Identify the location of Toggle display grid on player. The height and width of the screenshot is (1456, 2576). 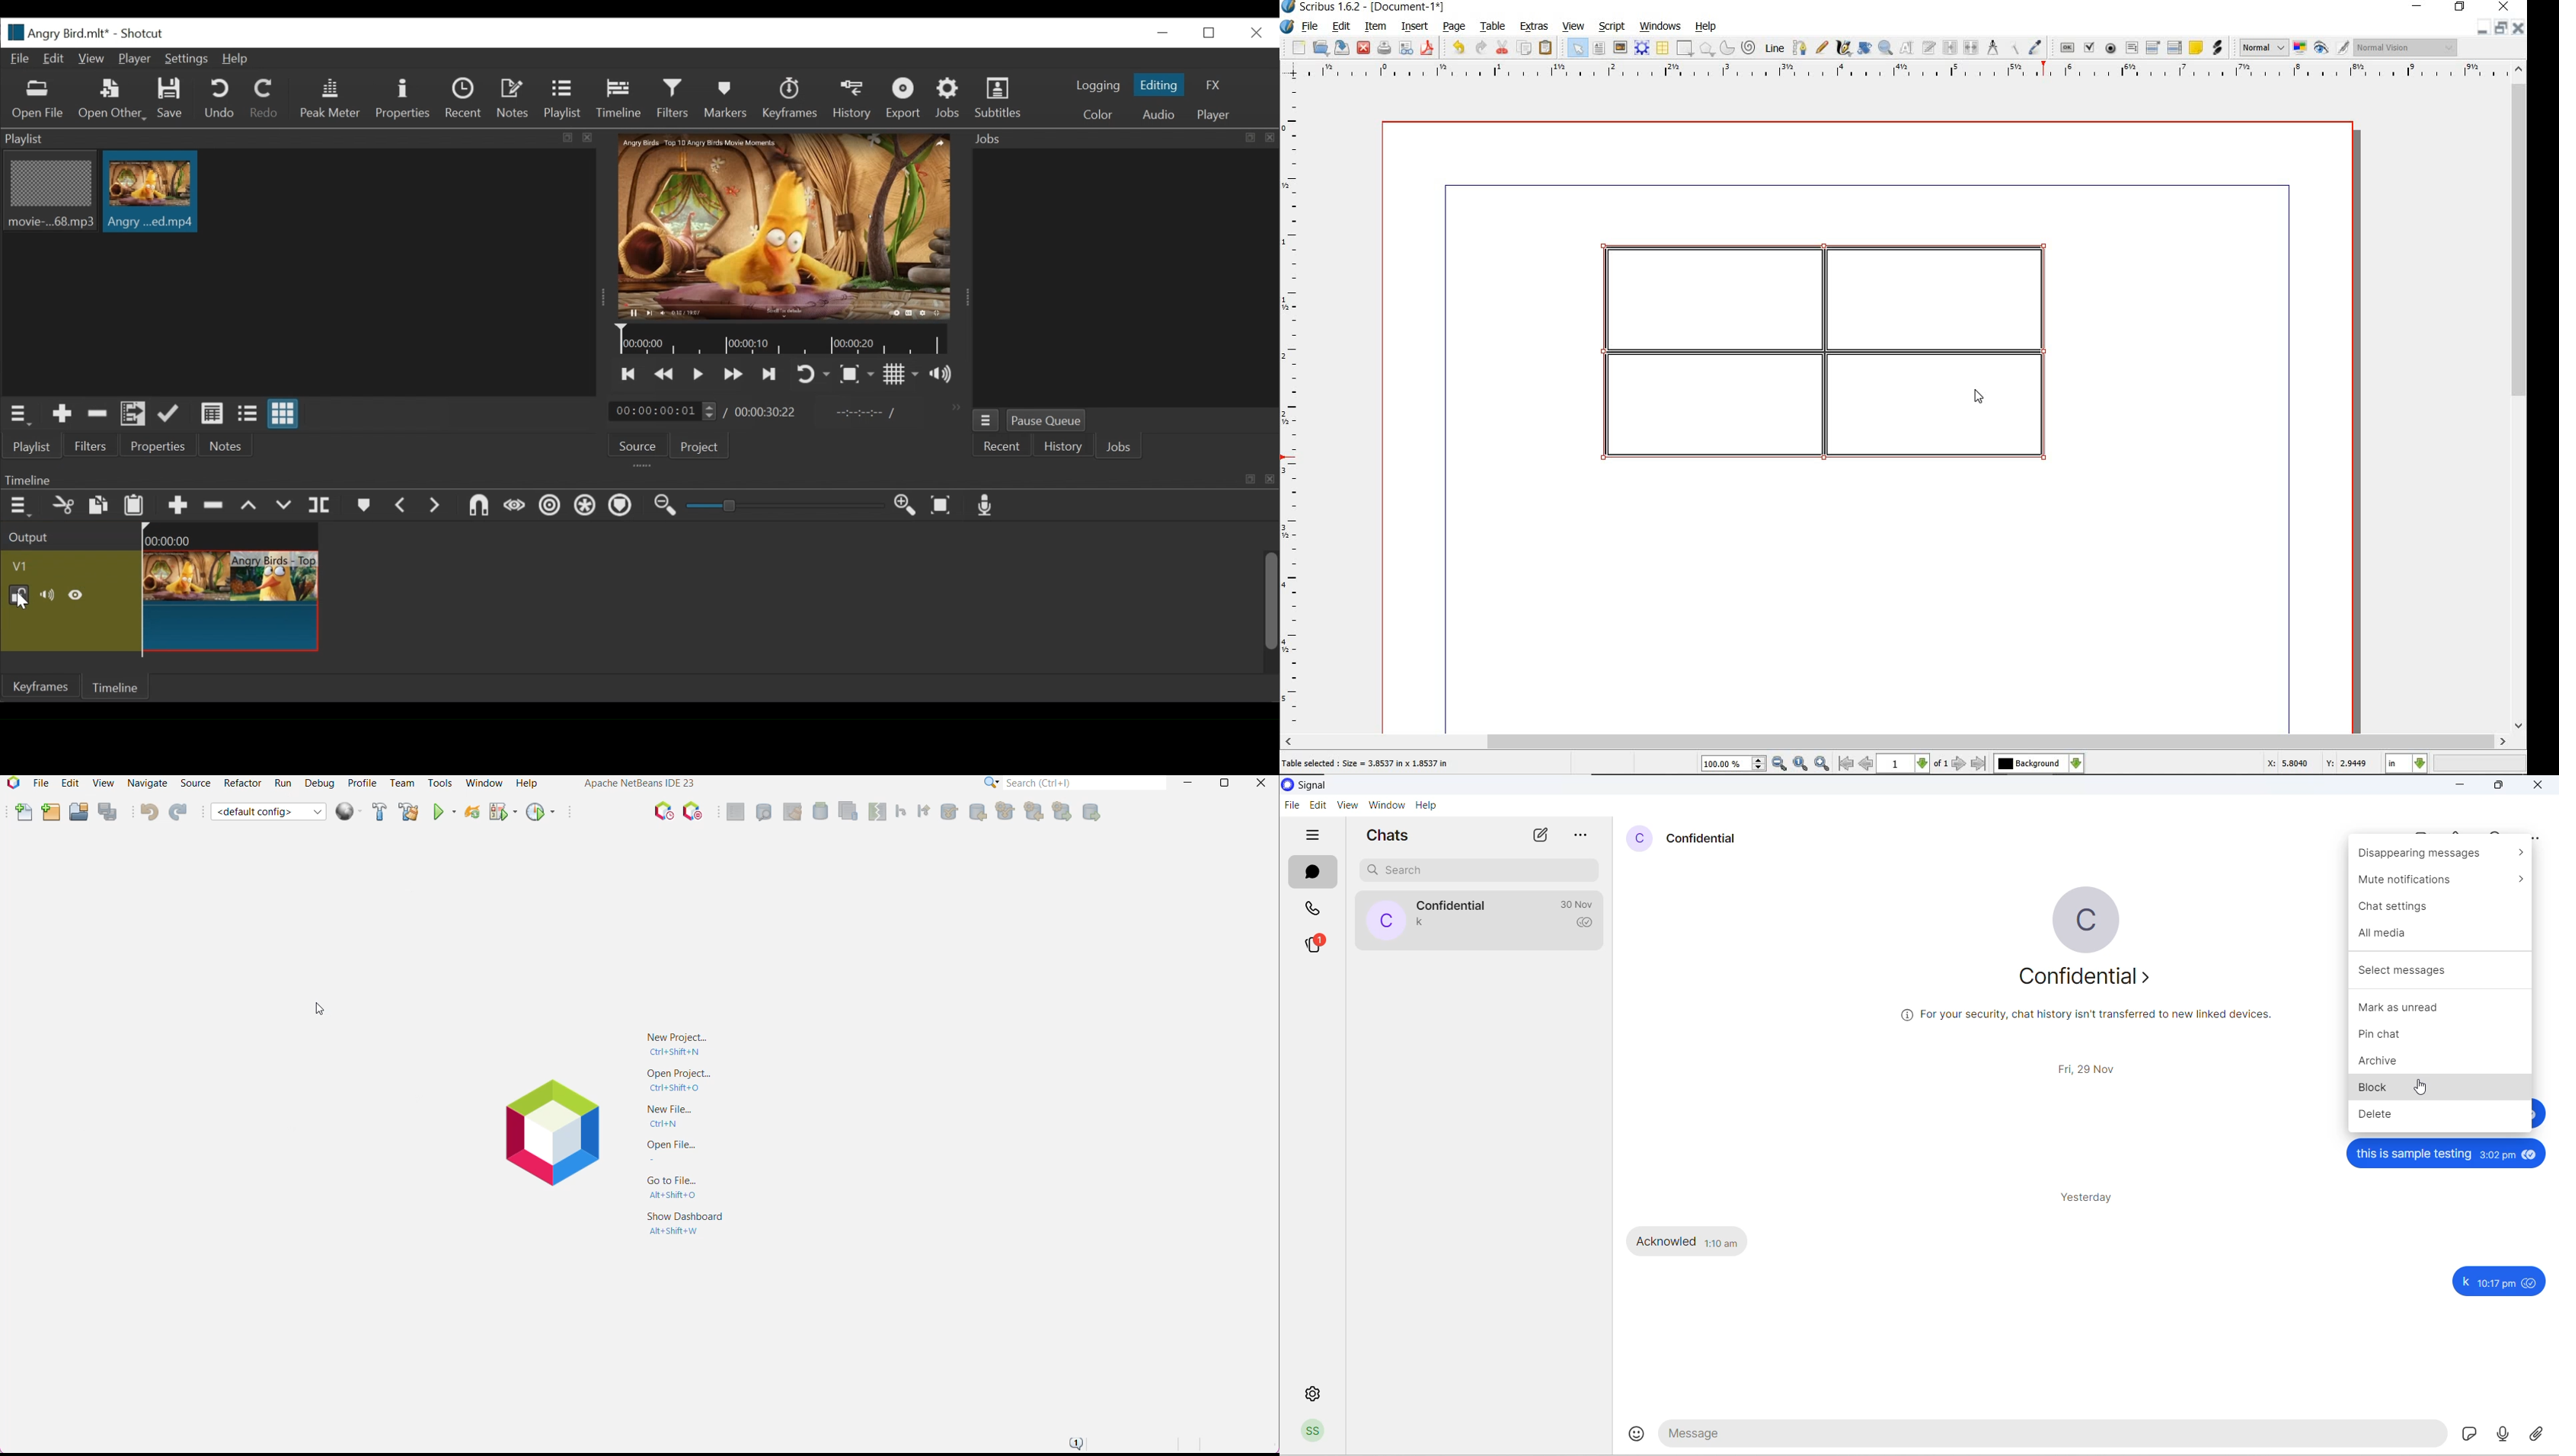
(902, 375).